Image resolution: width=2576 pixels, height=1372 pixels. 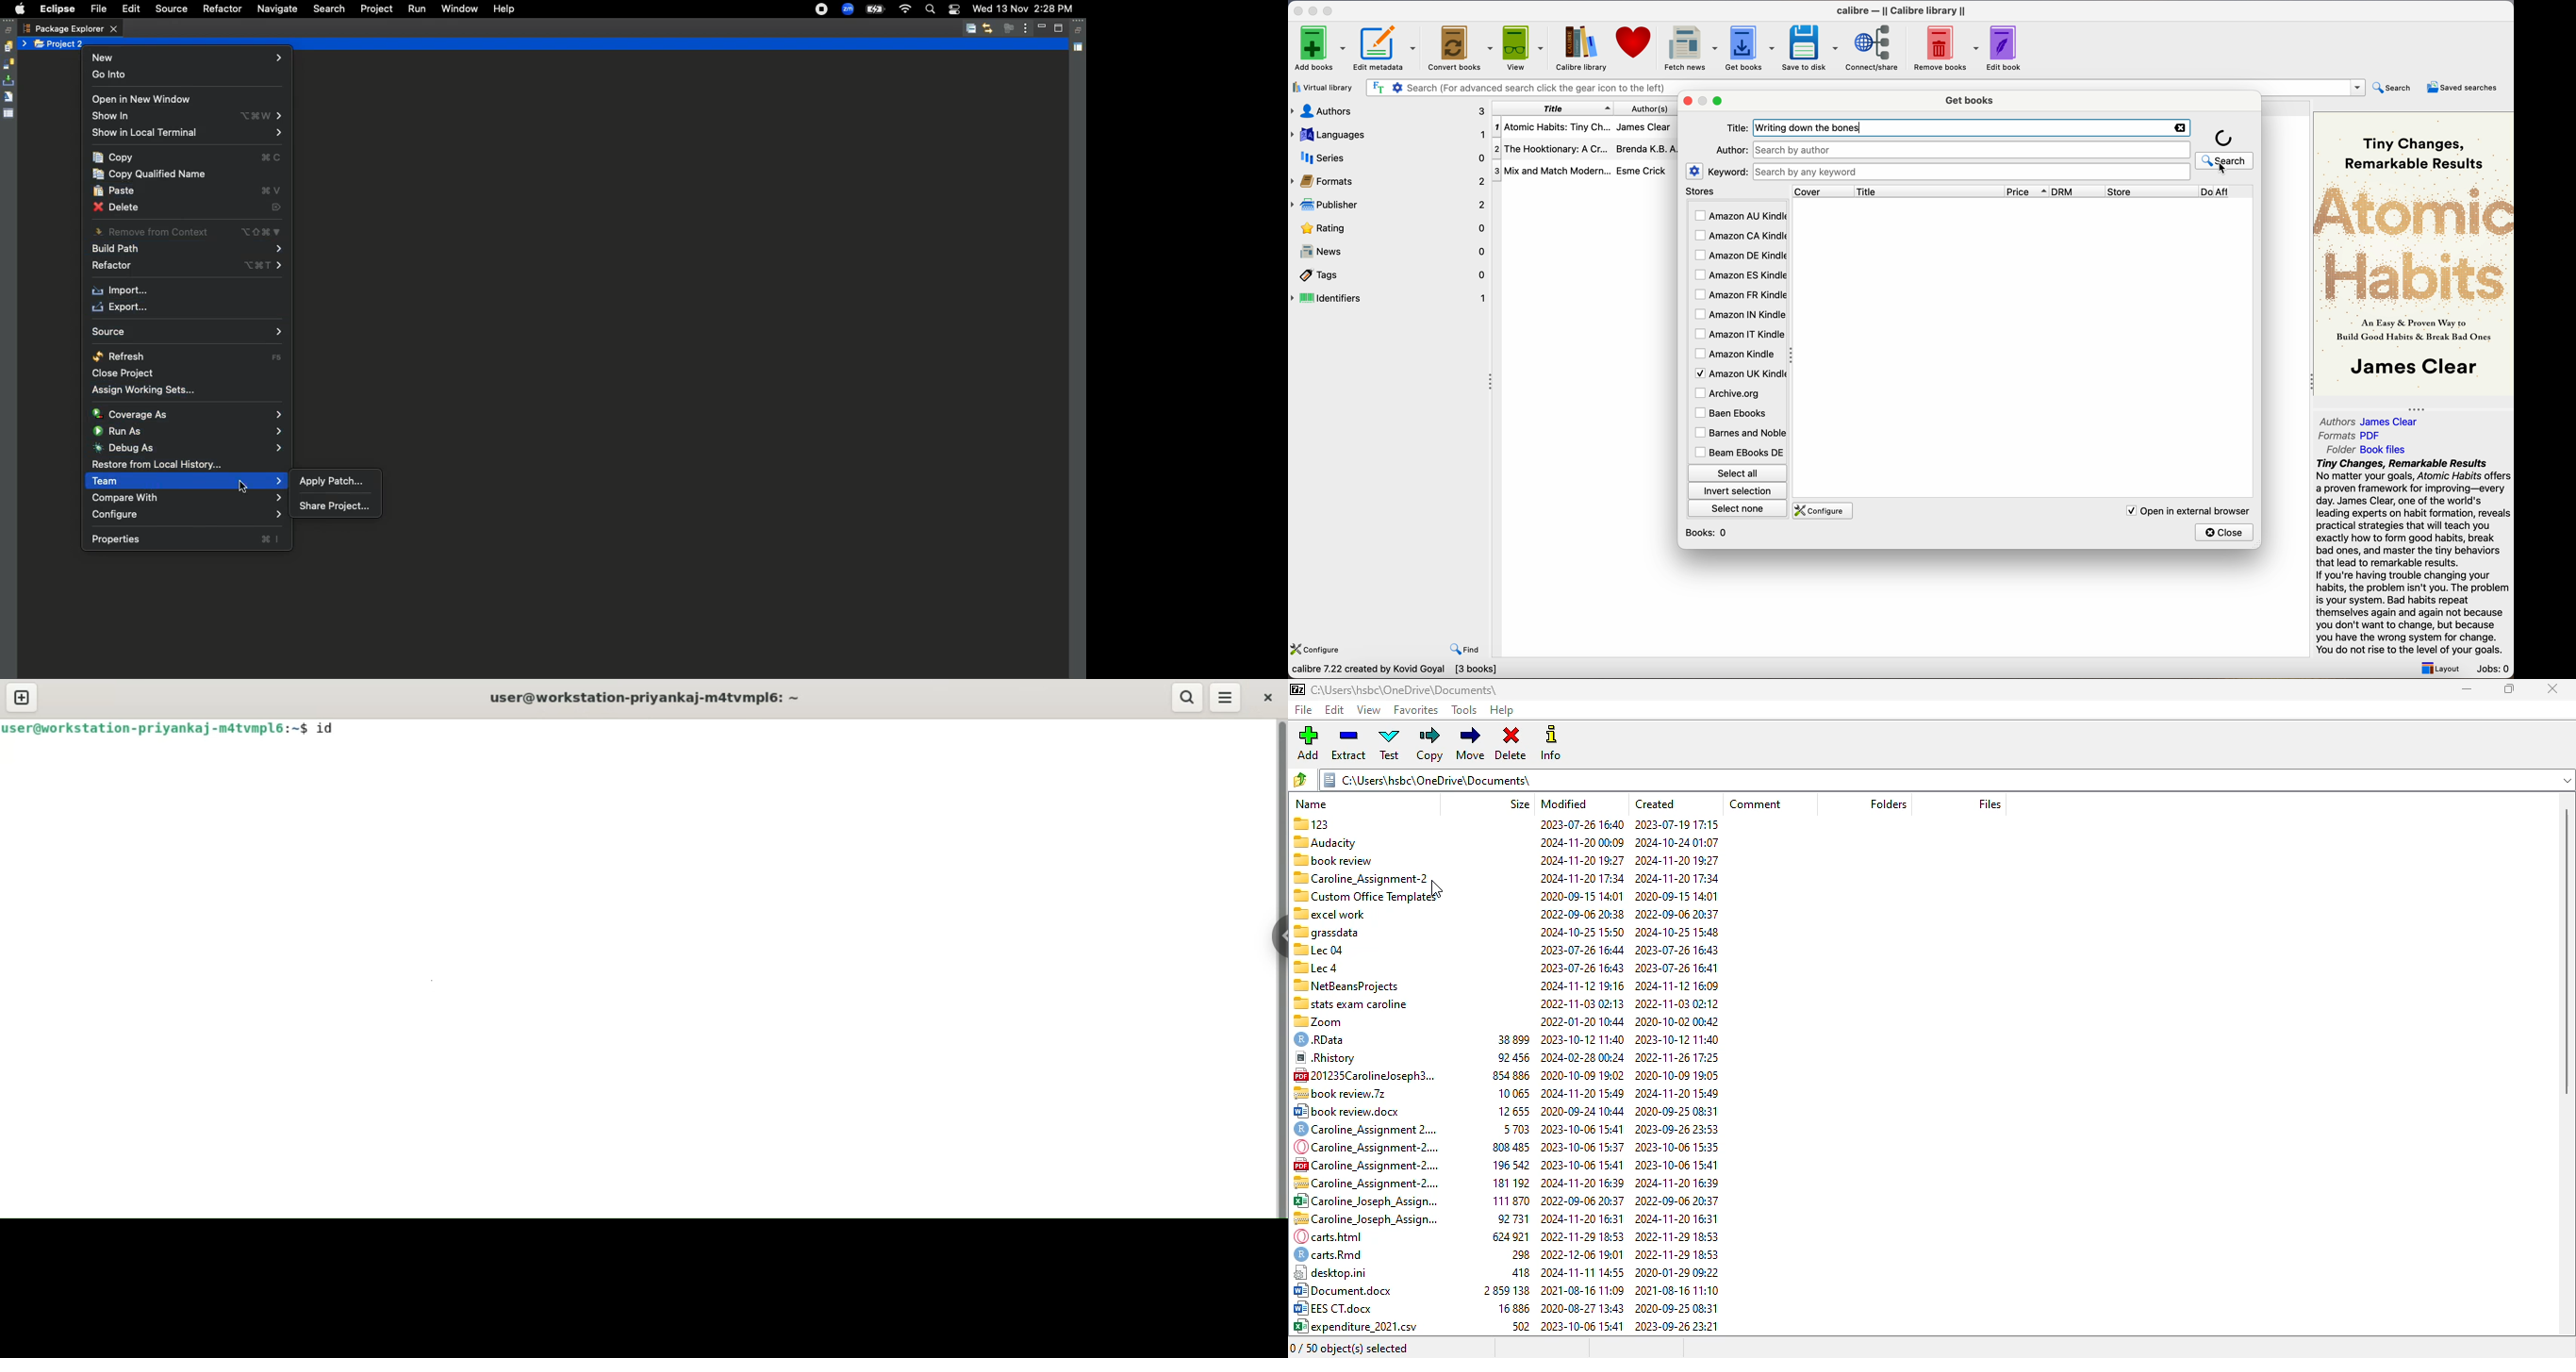 What do you see at coordinates (1323, 89) in the screenshot?
I see `virtual library` at bounding box center [1323, 89].